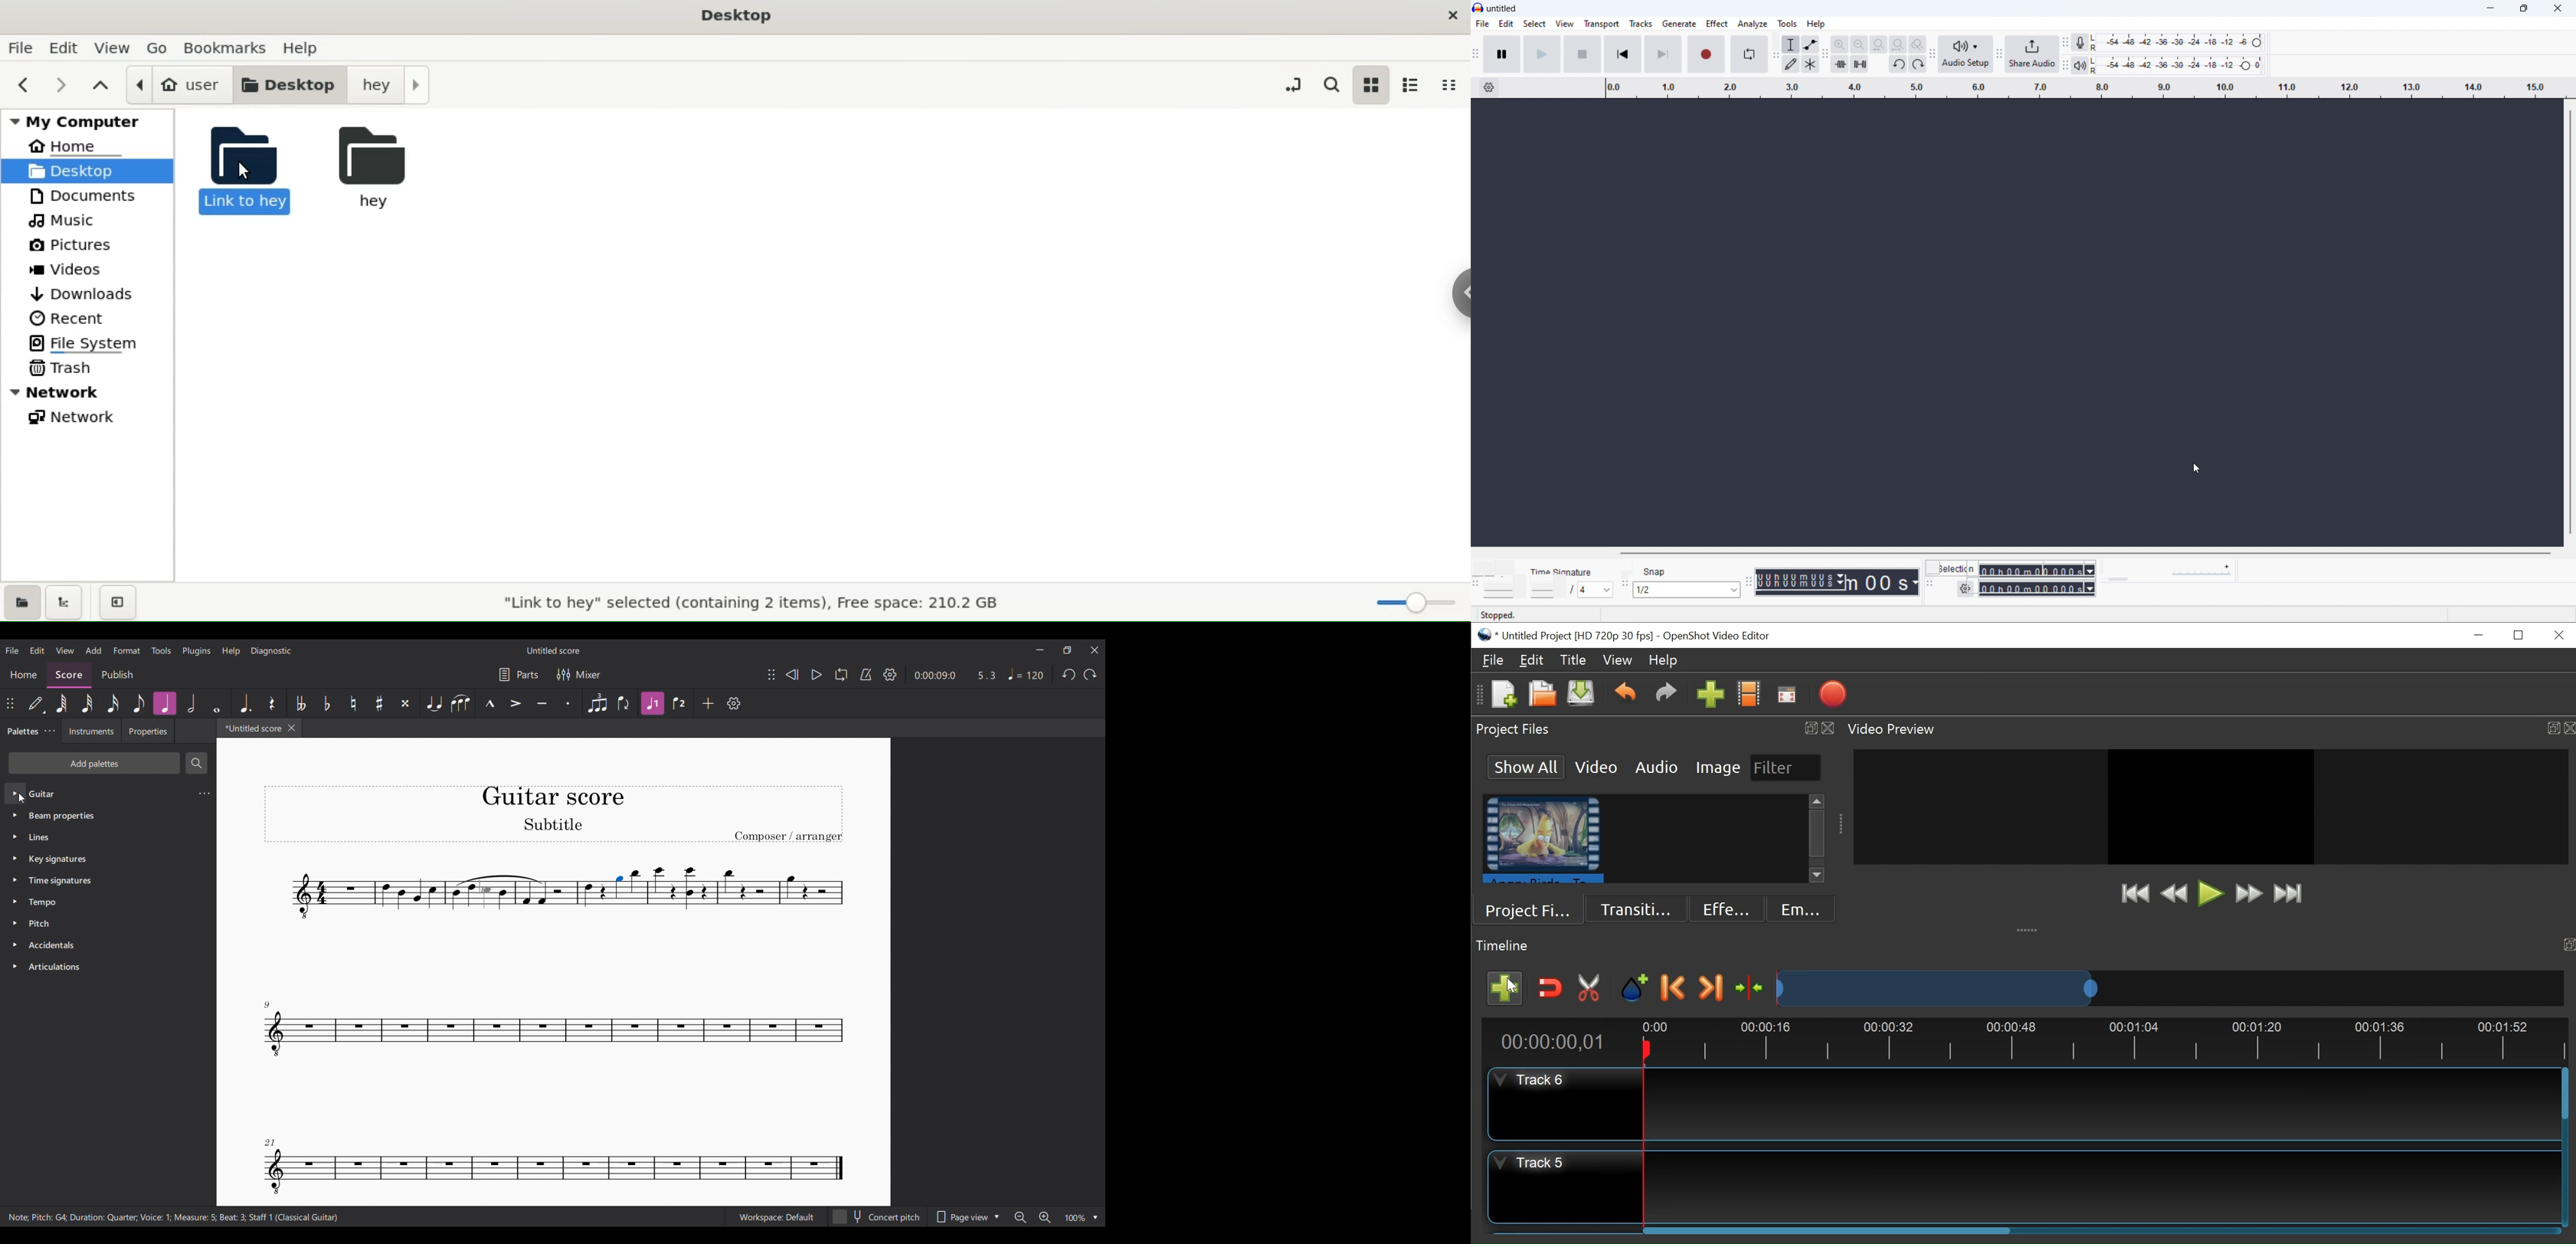 The width and height of the screenshot is (2576, 1260). What do you see at coordinates (54, 945) in the screenshot?
I see `Accidentals` at bounding box center [54, 945].